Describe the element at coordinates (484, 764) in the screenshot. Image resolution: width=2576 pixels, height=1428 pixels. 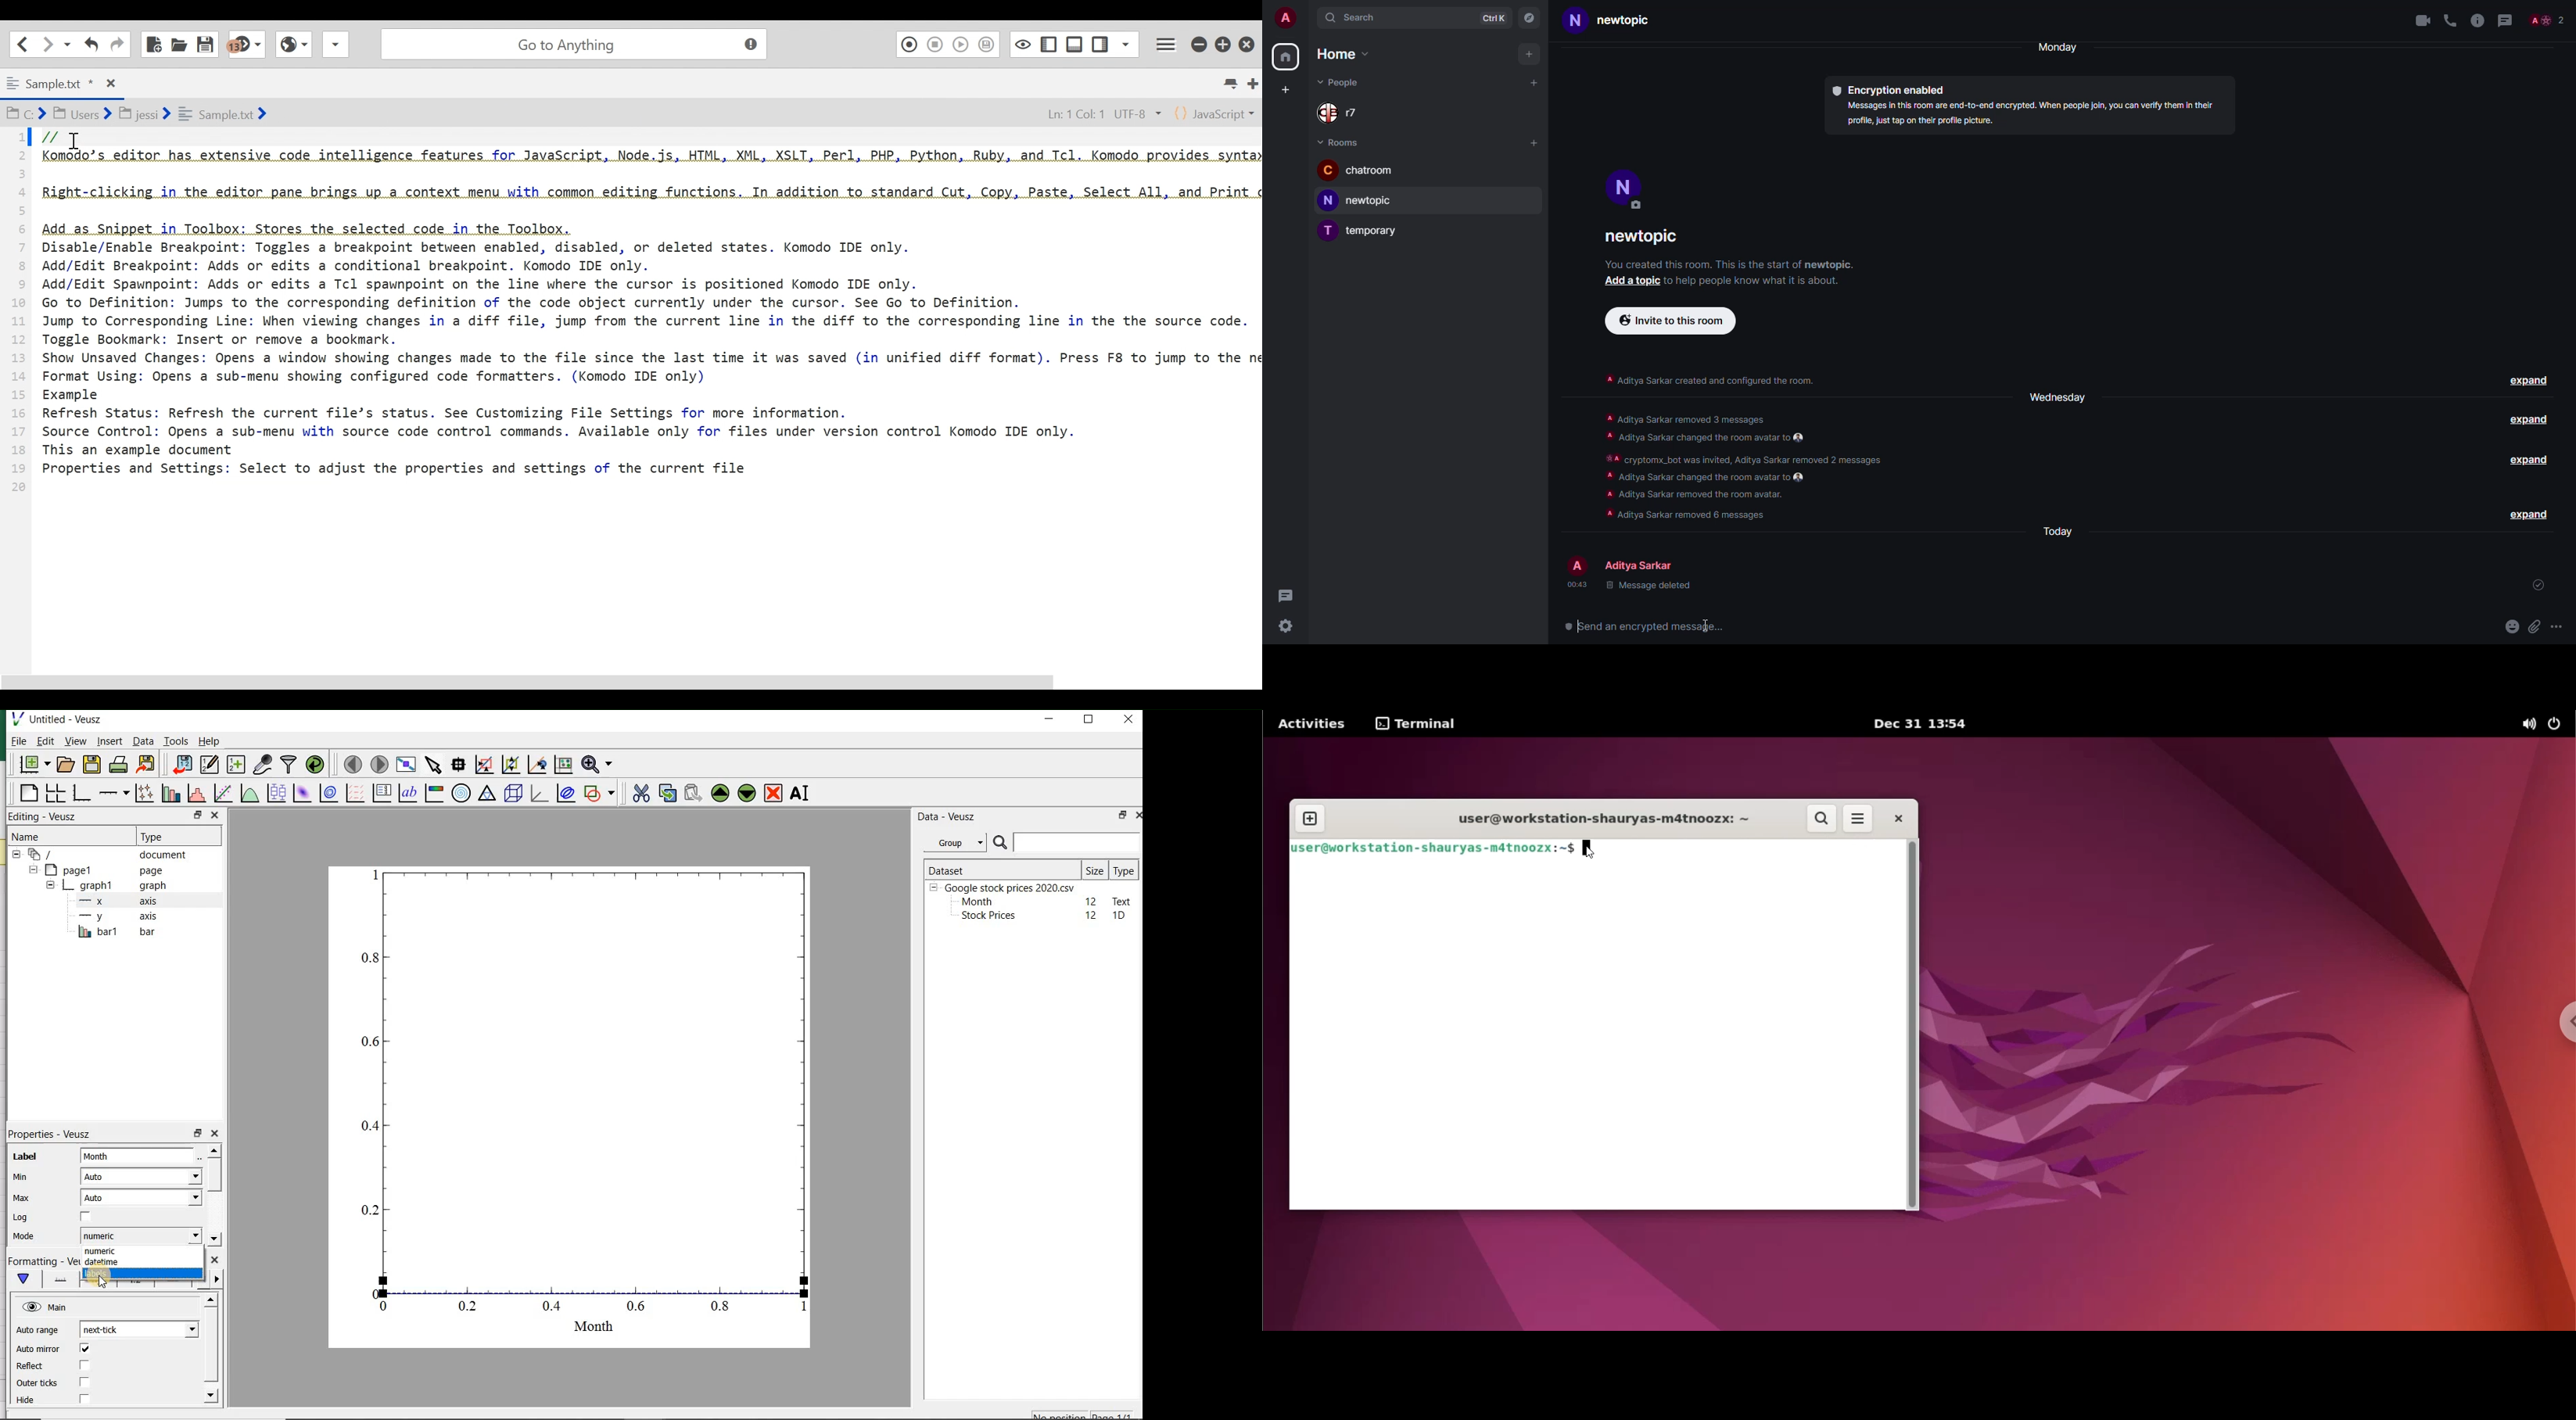
I see `click or draw a rectangle to zoom graph axes` at that location.